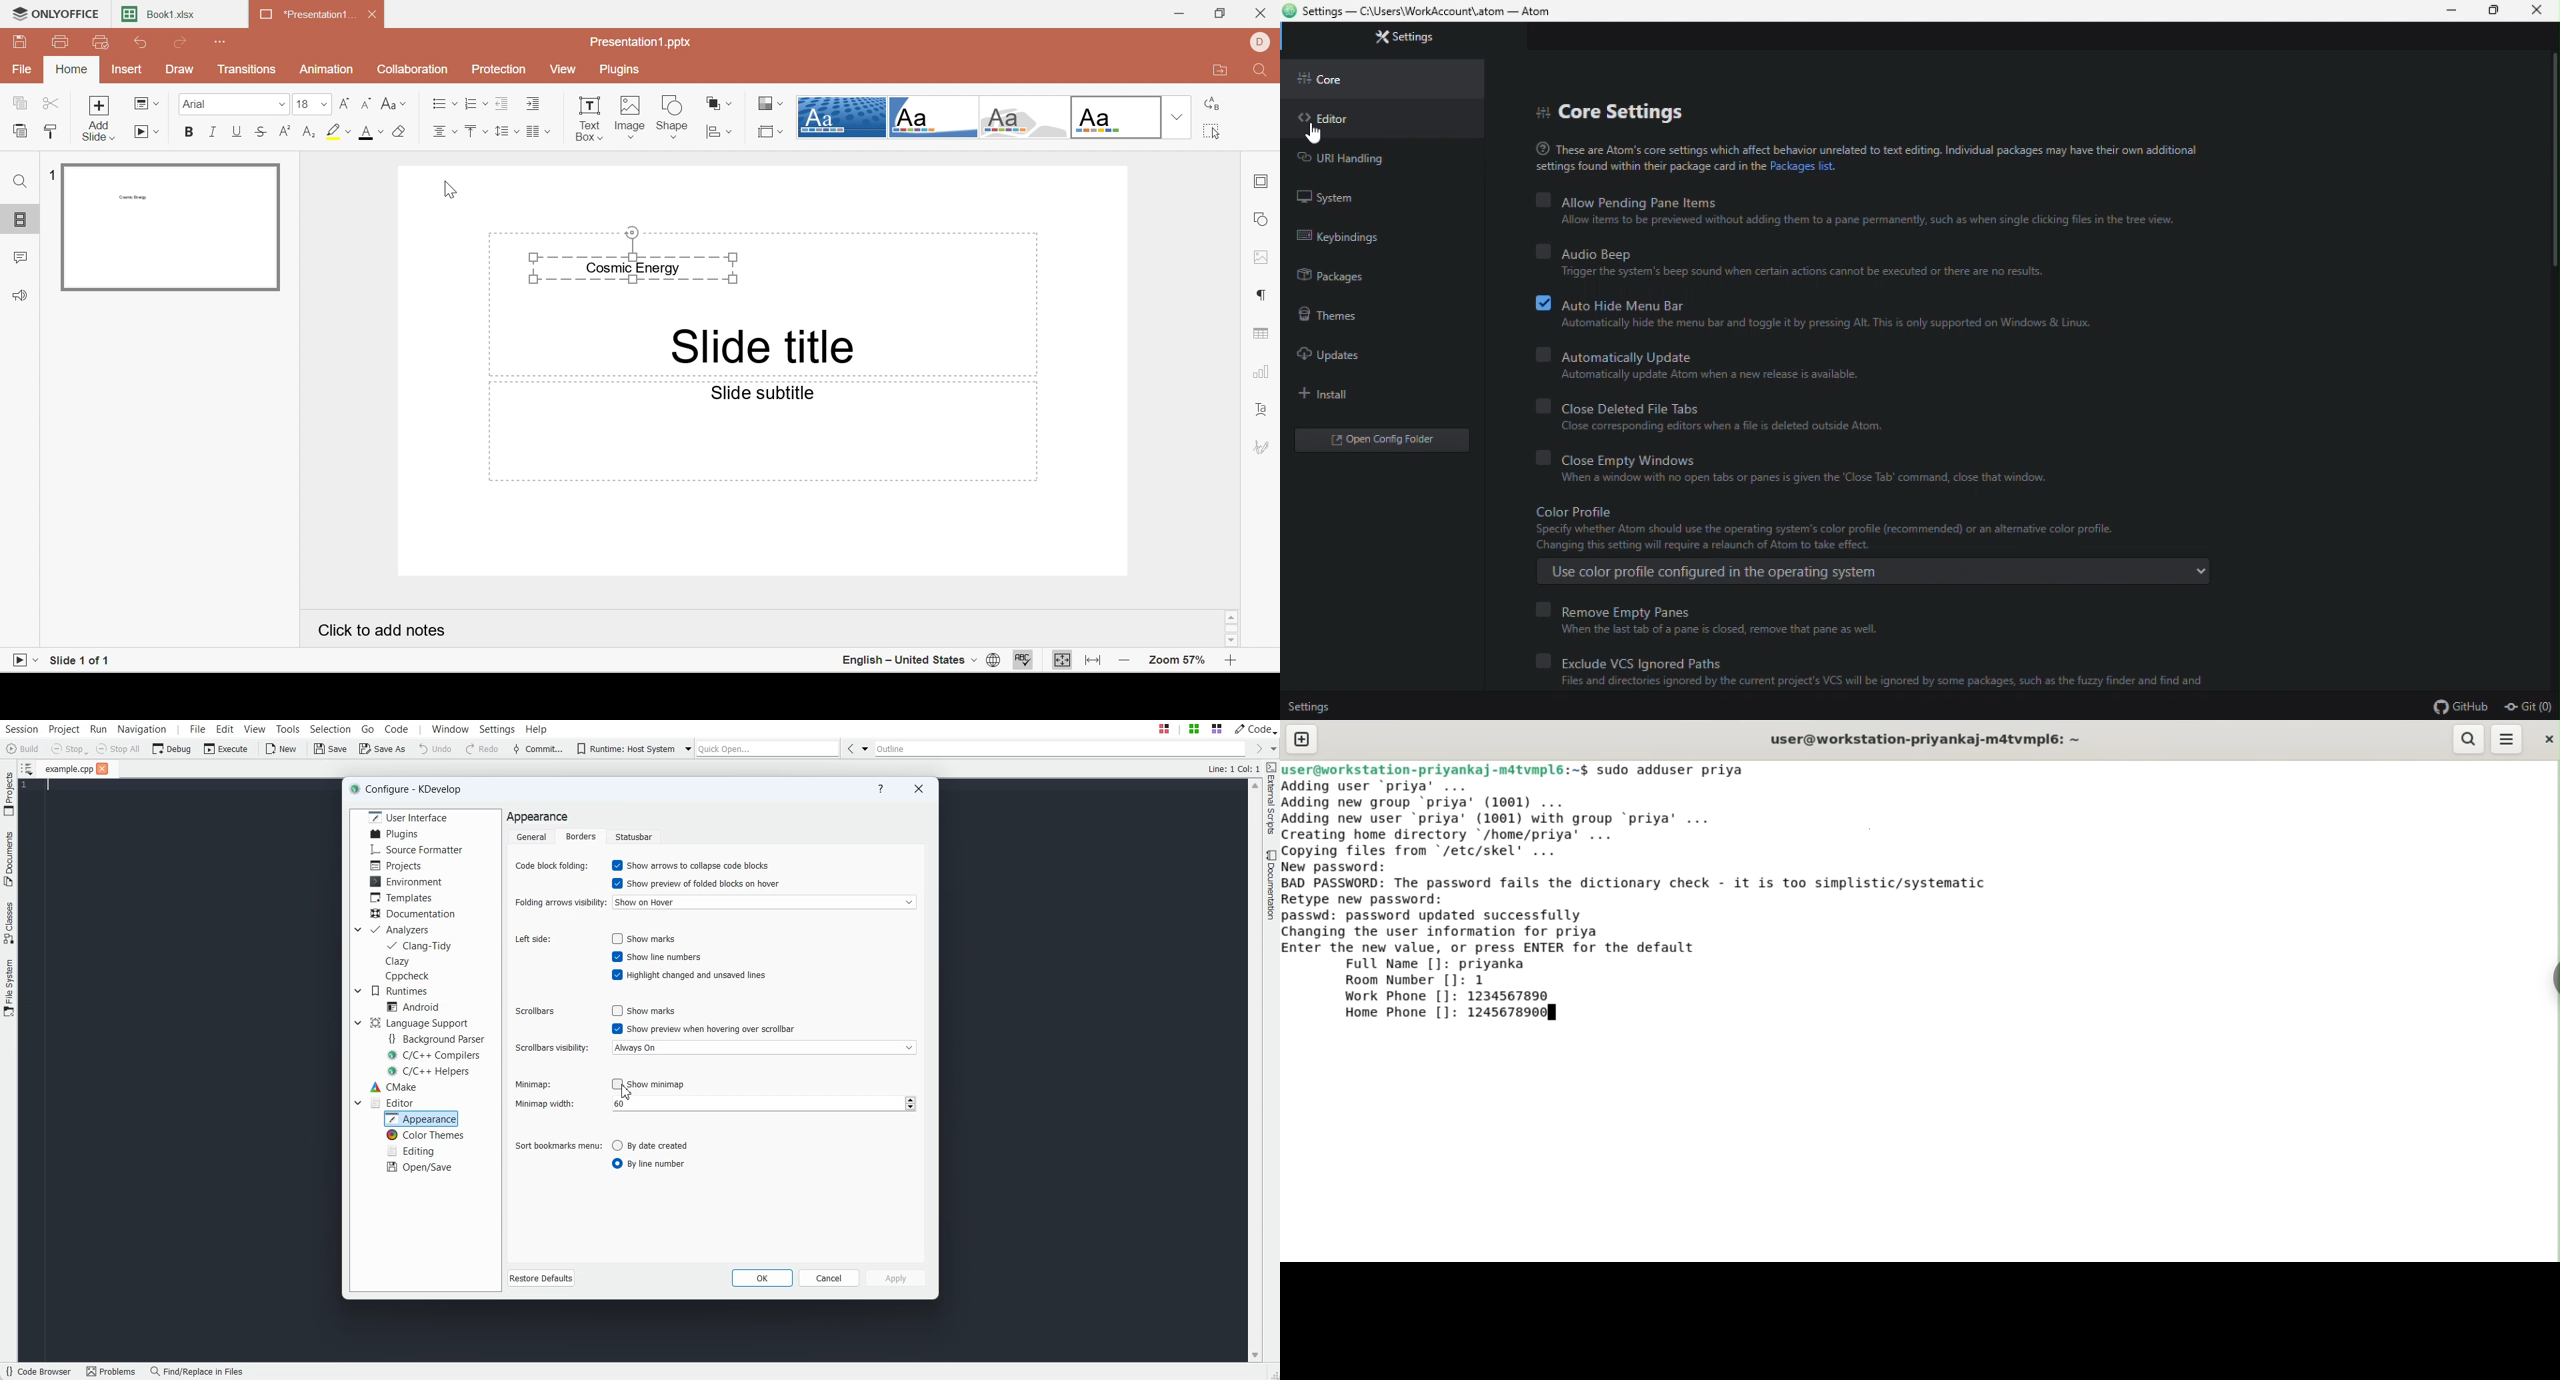 This screenshot has height=1400, width=2576. I want to click on Projects, so click(9, 793).